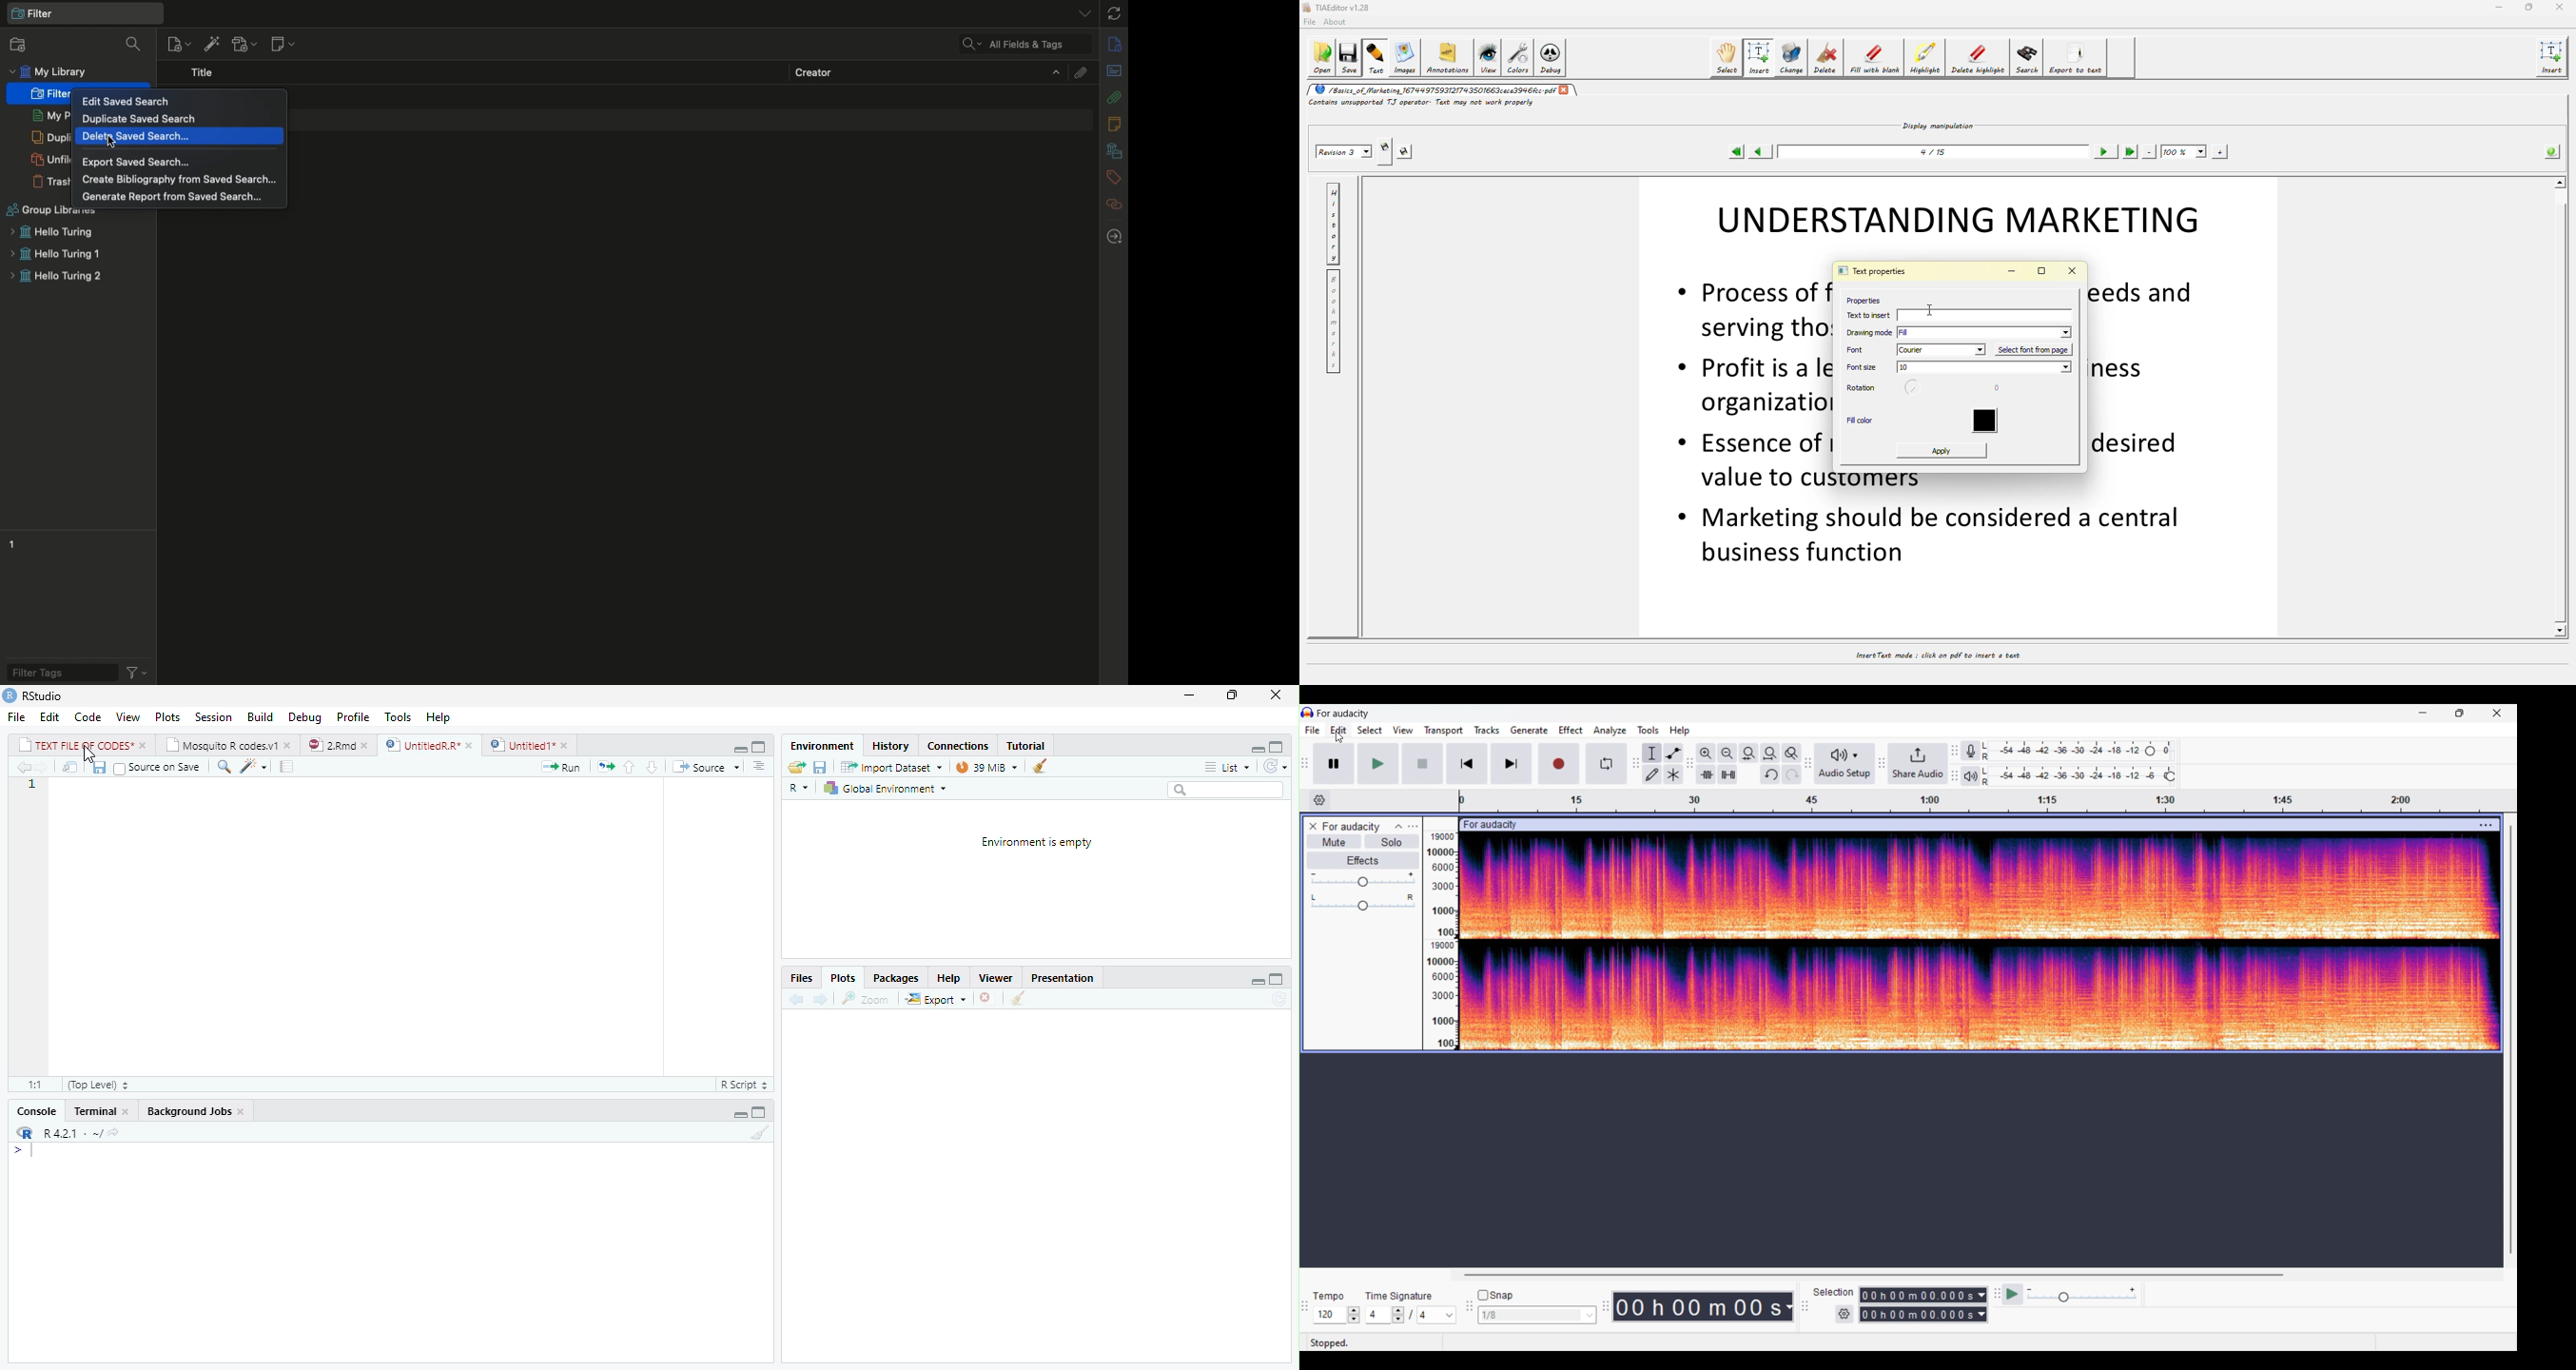 This screenshot has height=1372, width=2576. What do you see at coordinates (1279, 745) in the screenshot?
I see `Maximize` at bounding box center [1279, 745].